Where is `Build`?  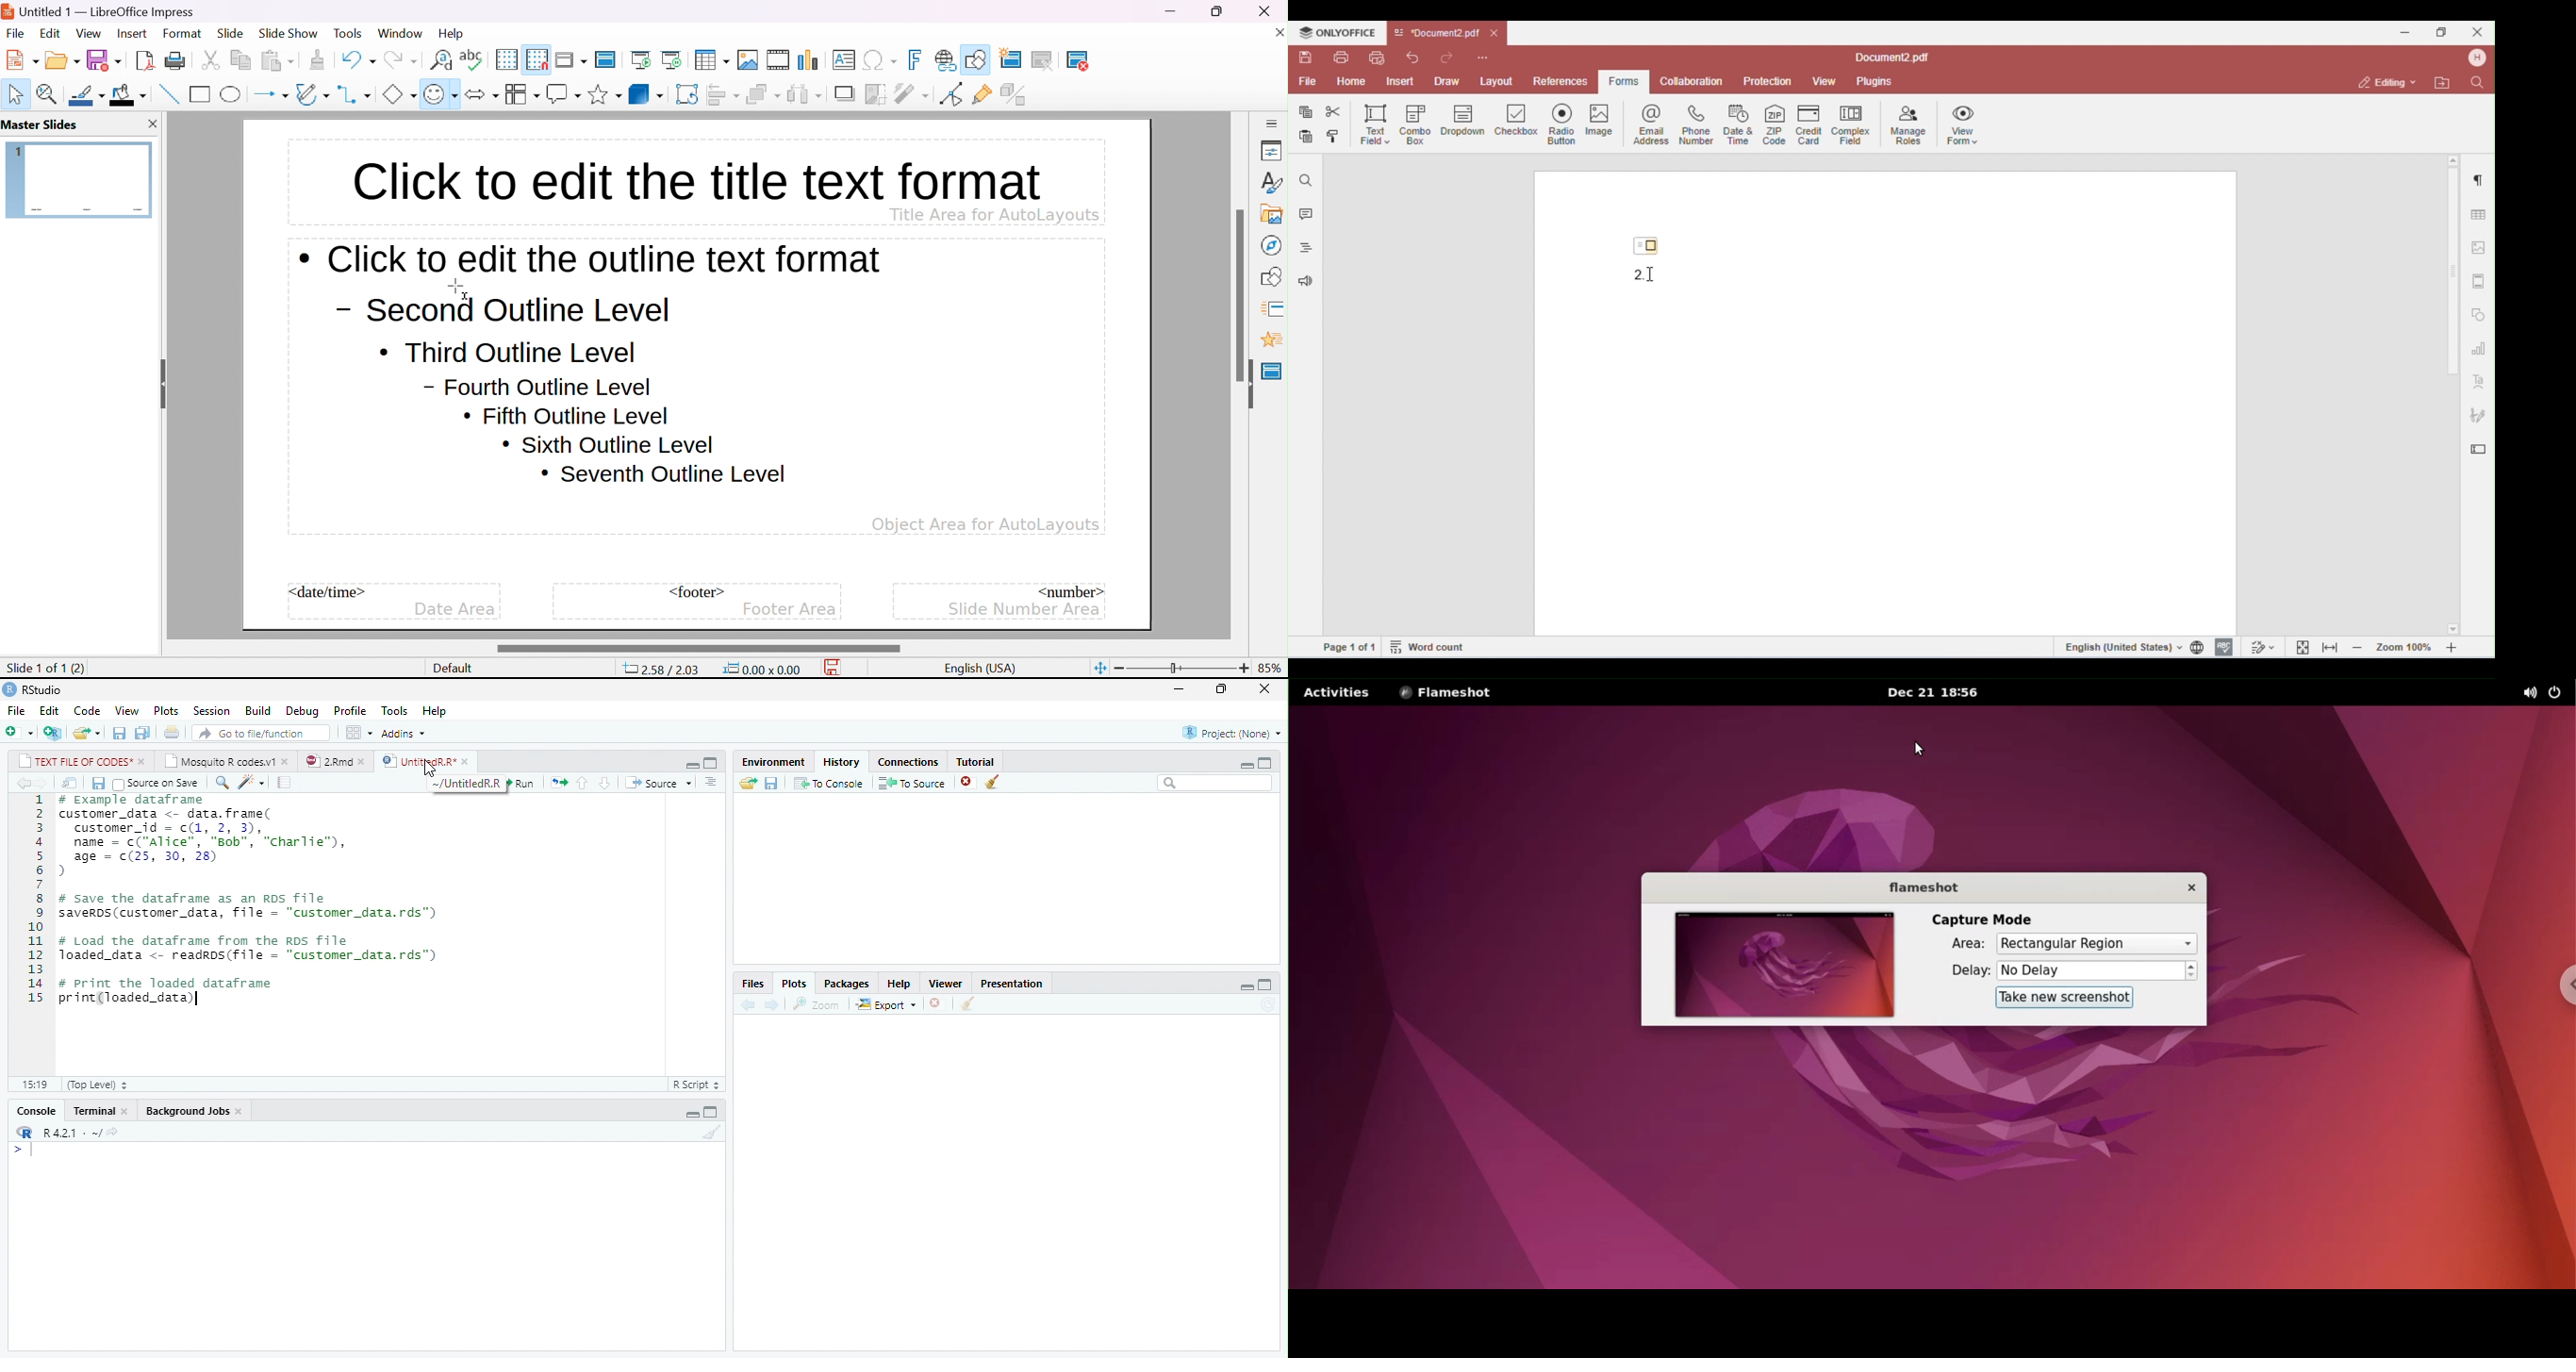 Build is located at coordinates (258, 711).